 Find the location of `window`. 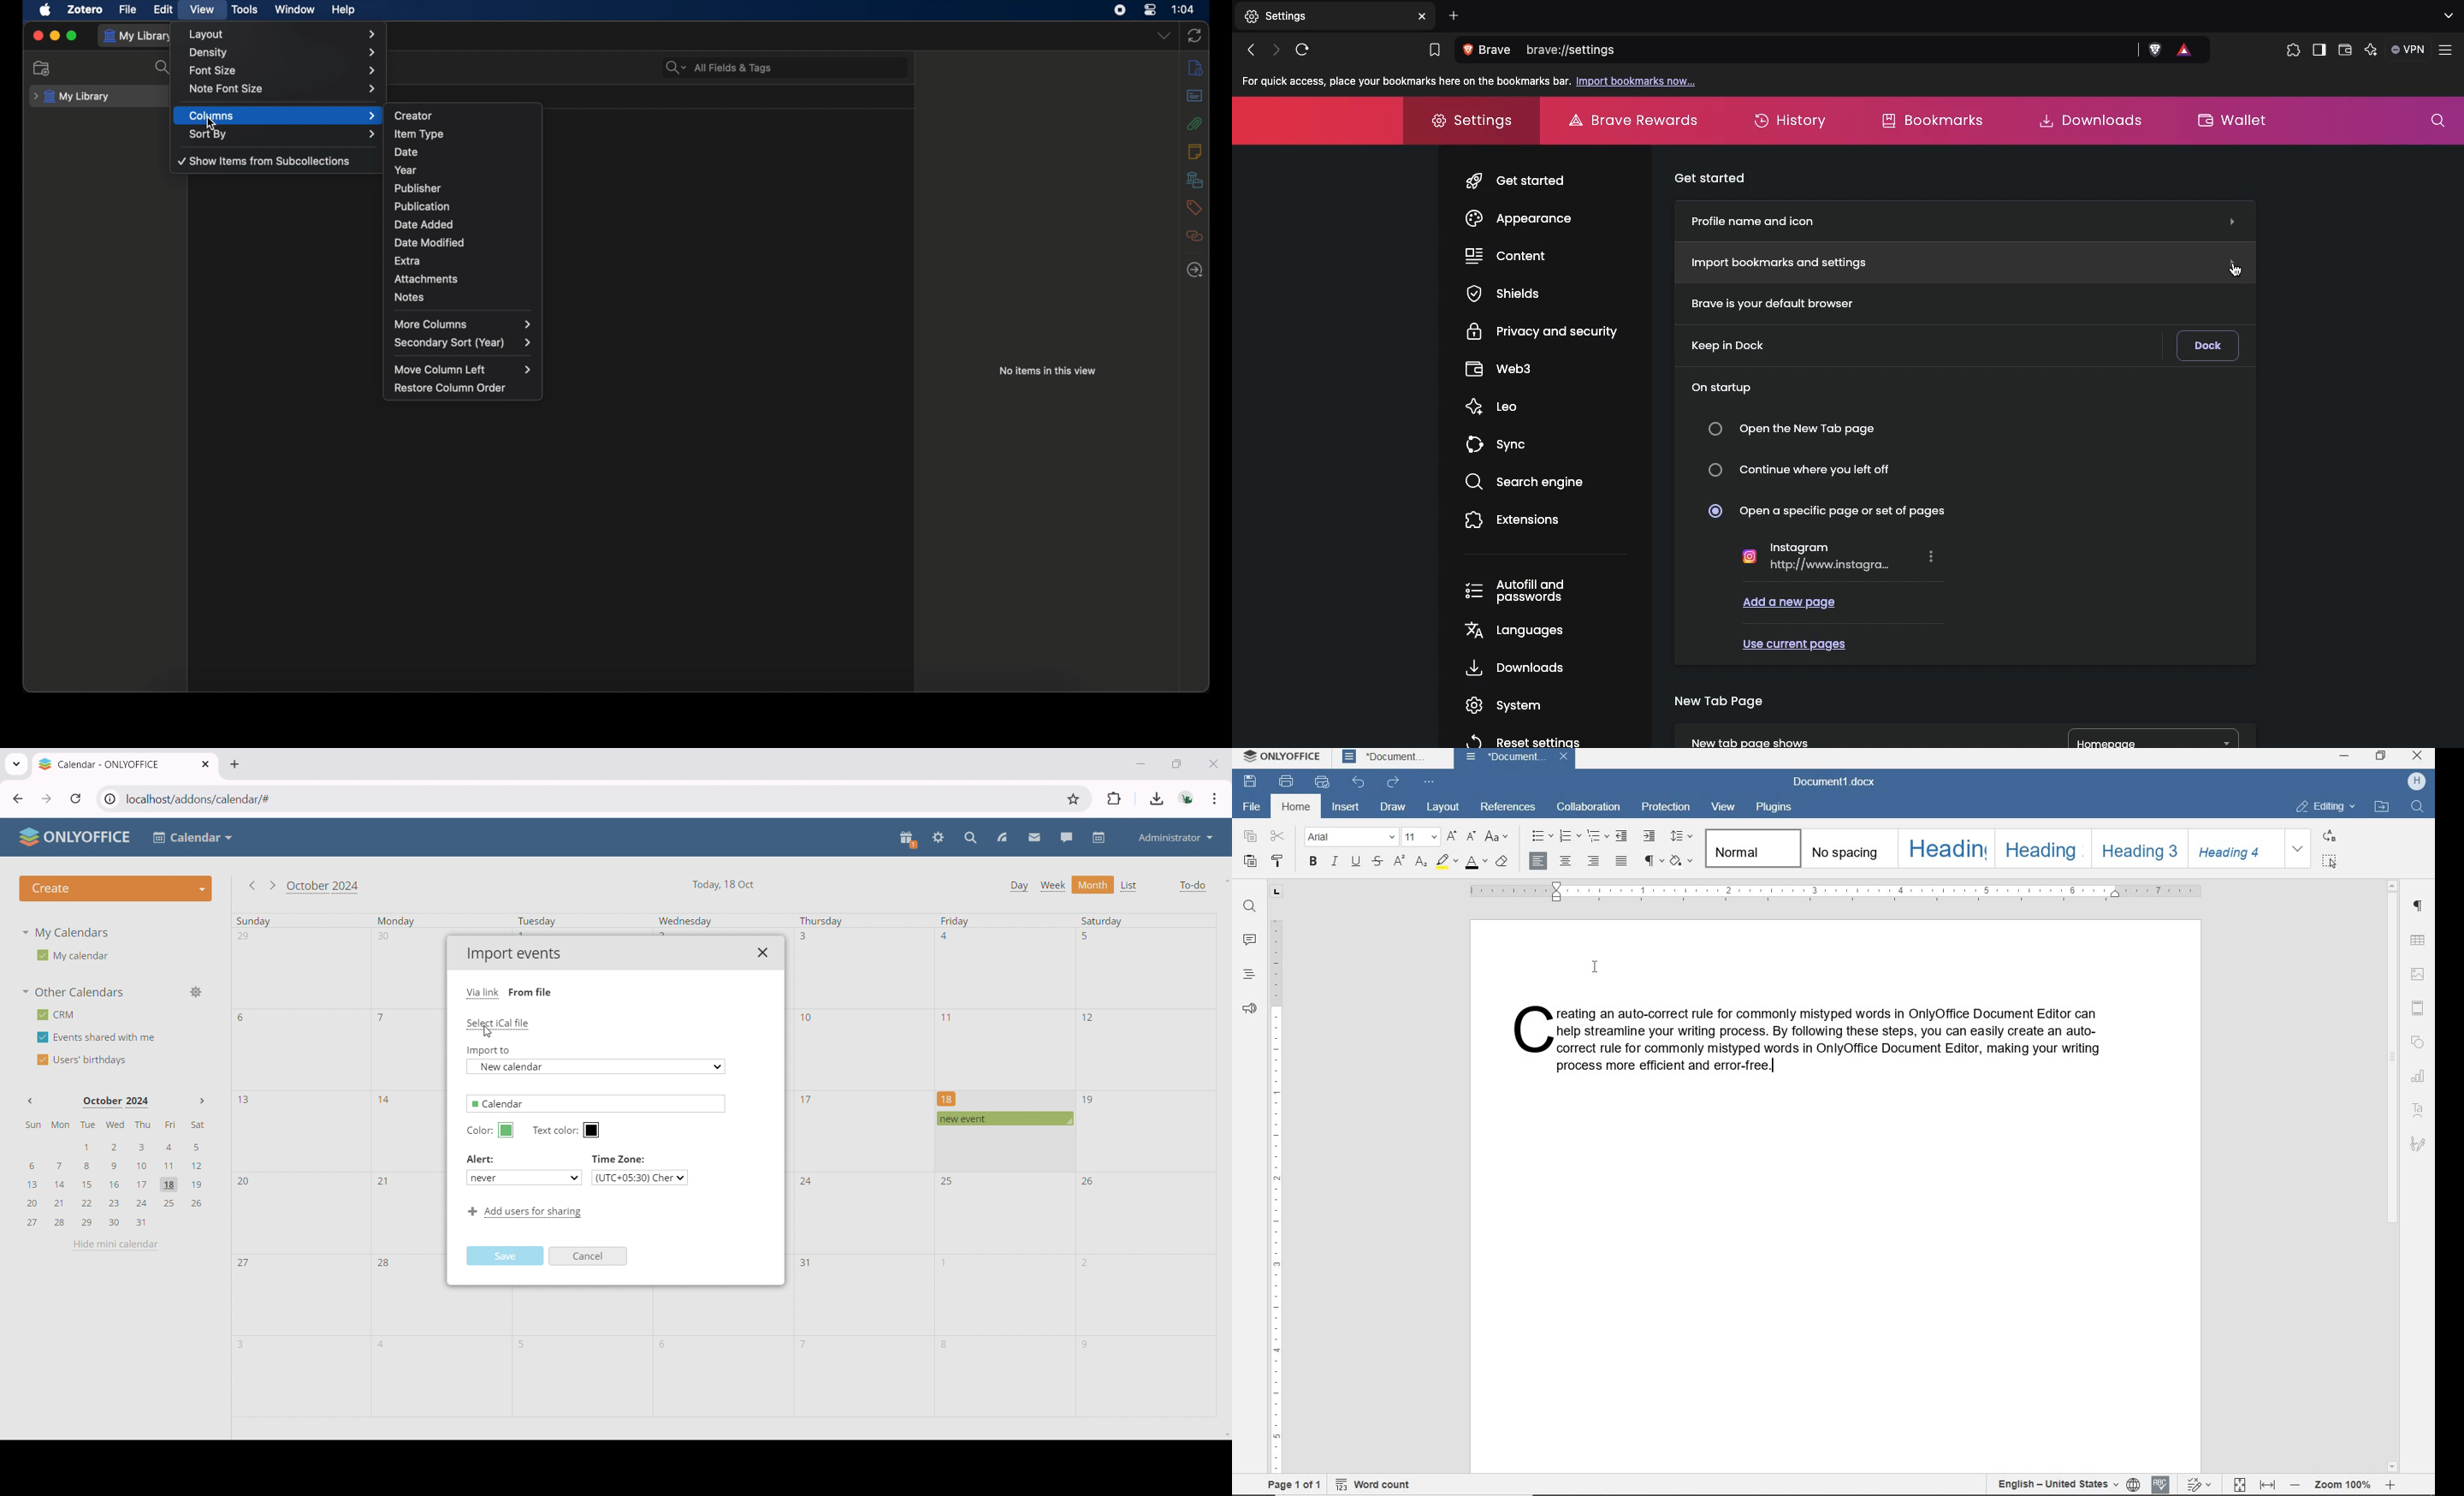

window is located at coordinates (294, 10).